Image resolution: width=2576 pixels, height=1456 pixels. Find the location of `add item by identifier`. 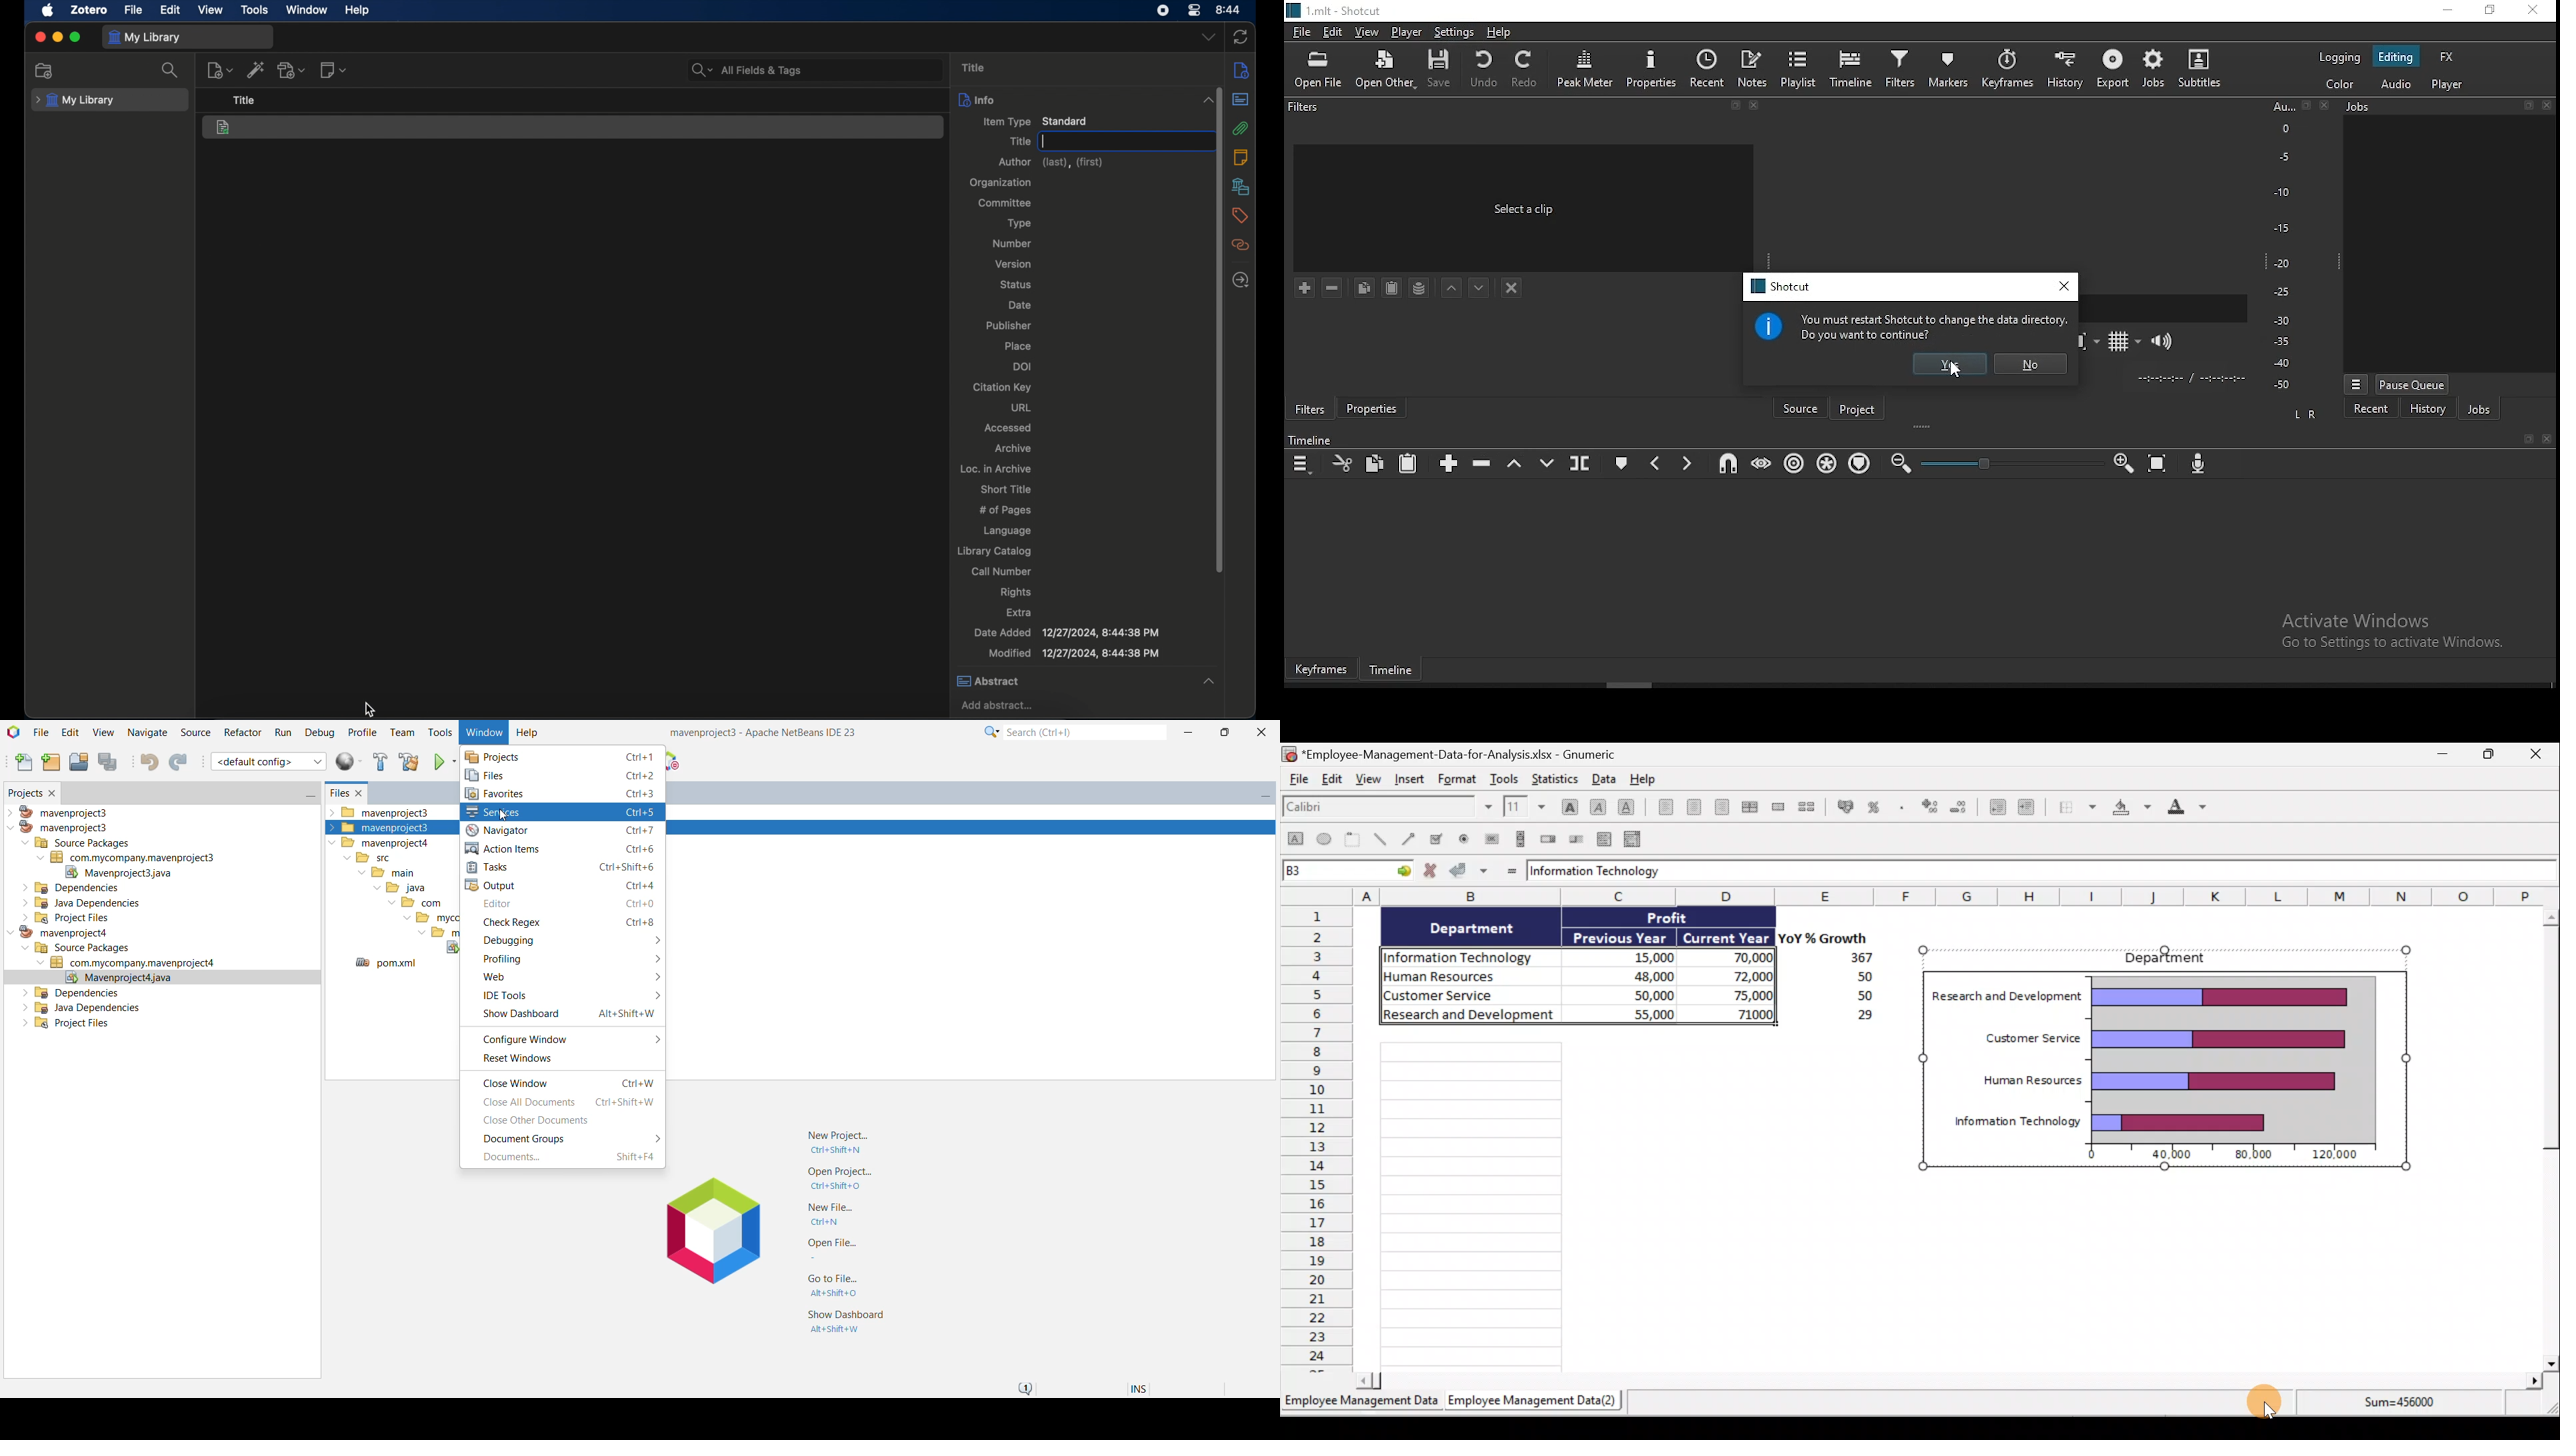

add item by identifier is located at coordinates (255, 71).